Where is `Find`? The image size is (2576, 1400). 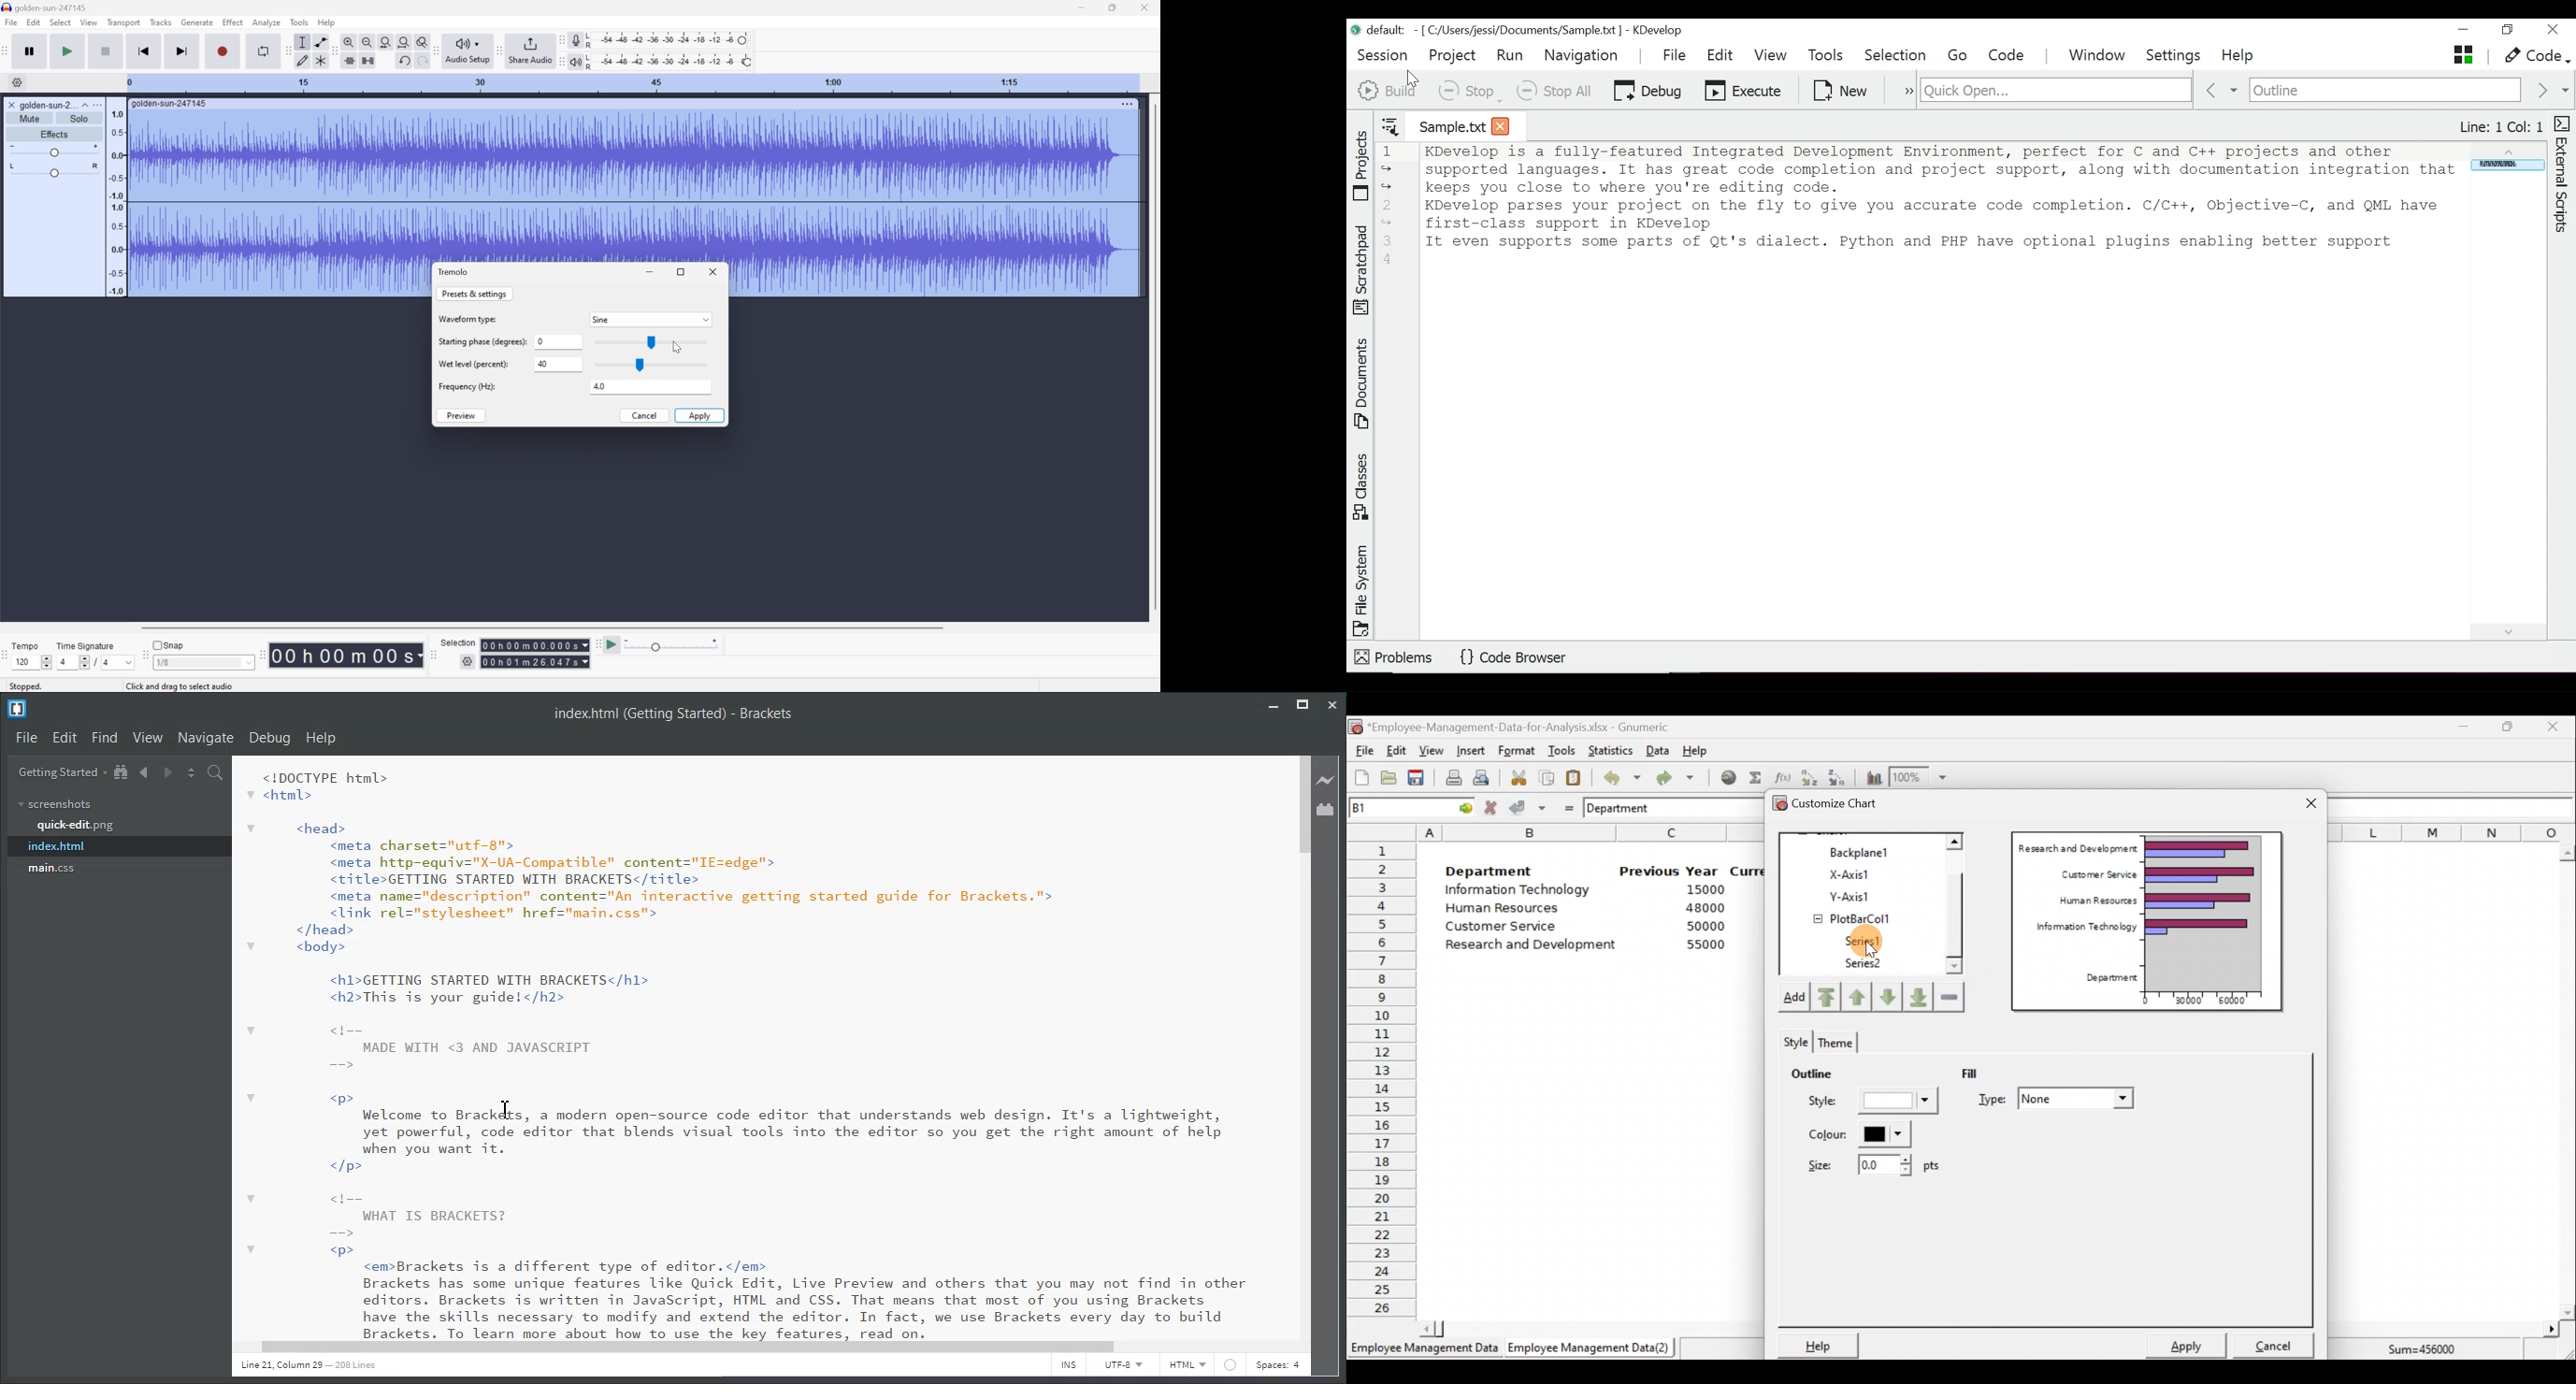 Find is located at coordinates (106, 738).